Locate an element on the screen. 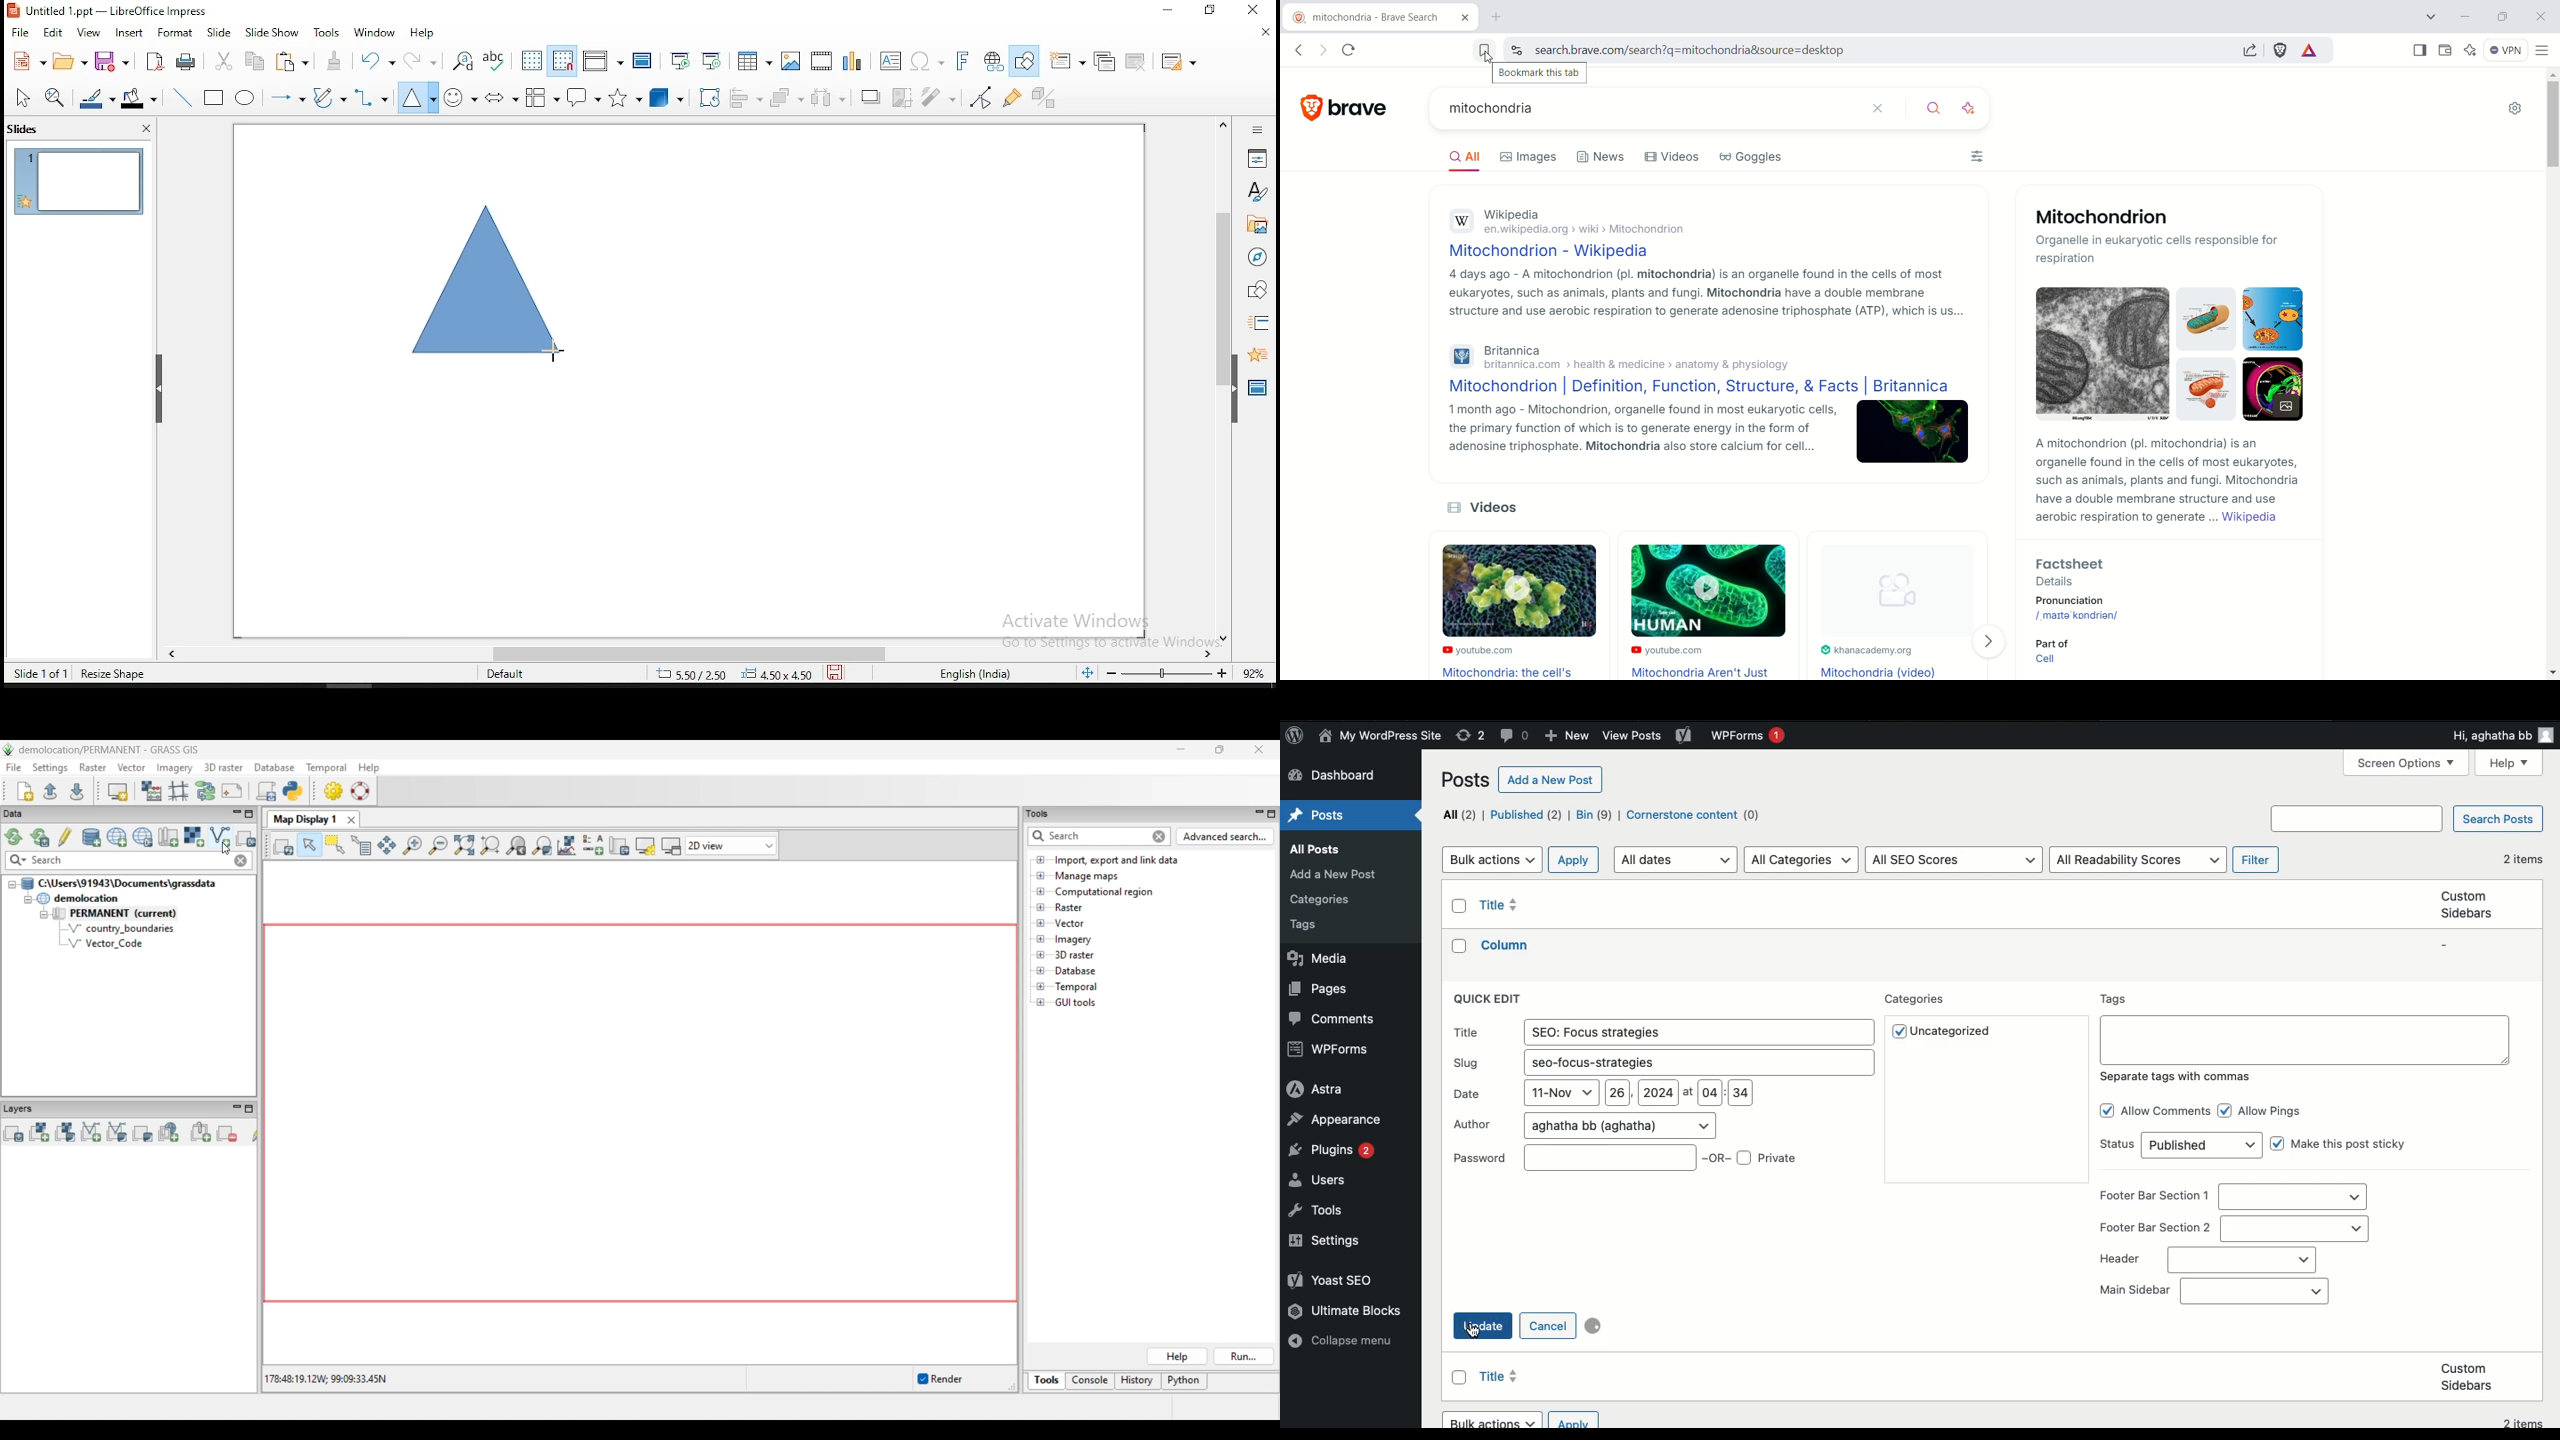 The width and height of the screenshot is (2576, 1456). Checkbox is located at coordinates (2278, 1144).